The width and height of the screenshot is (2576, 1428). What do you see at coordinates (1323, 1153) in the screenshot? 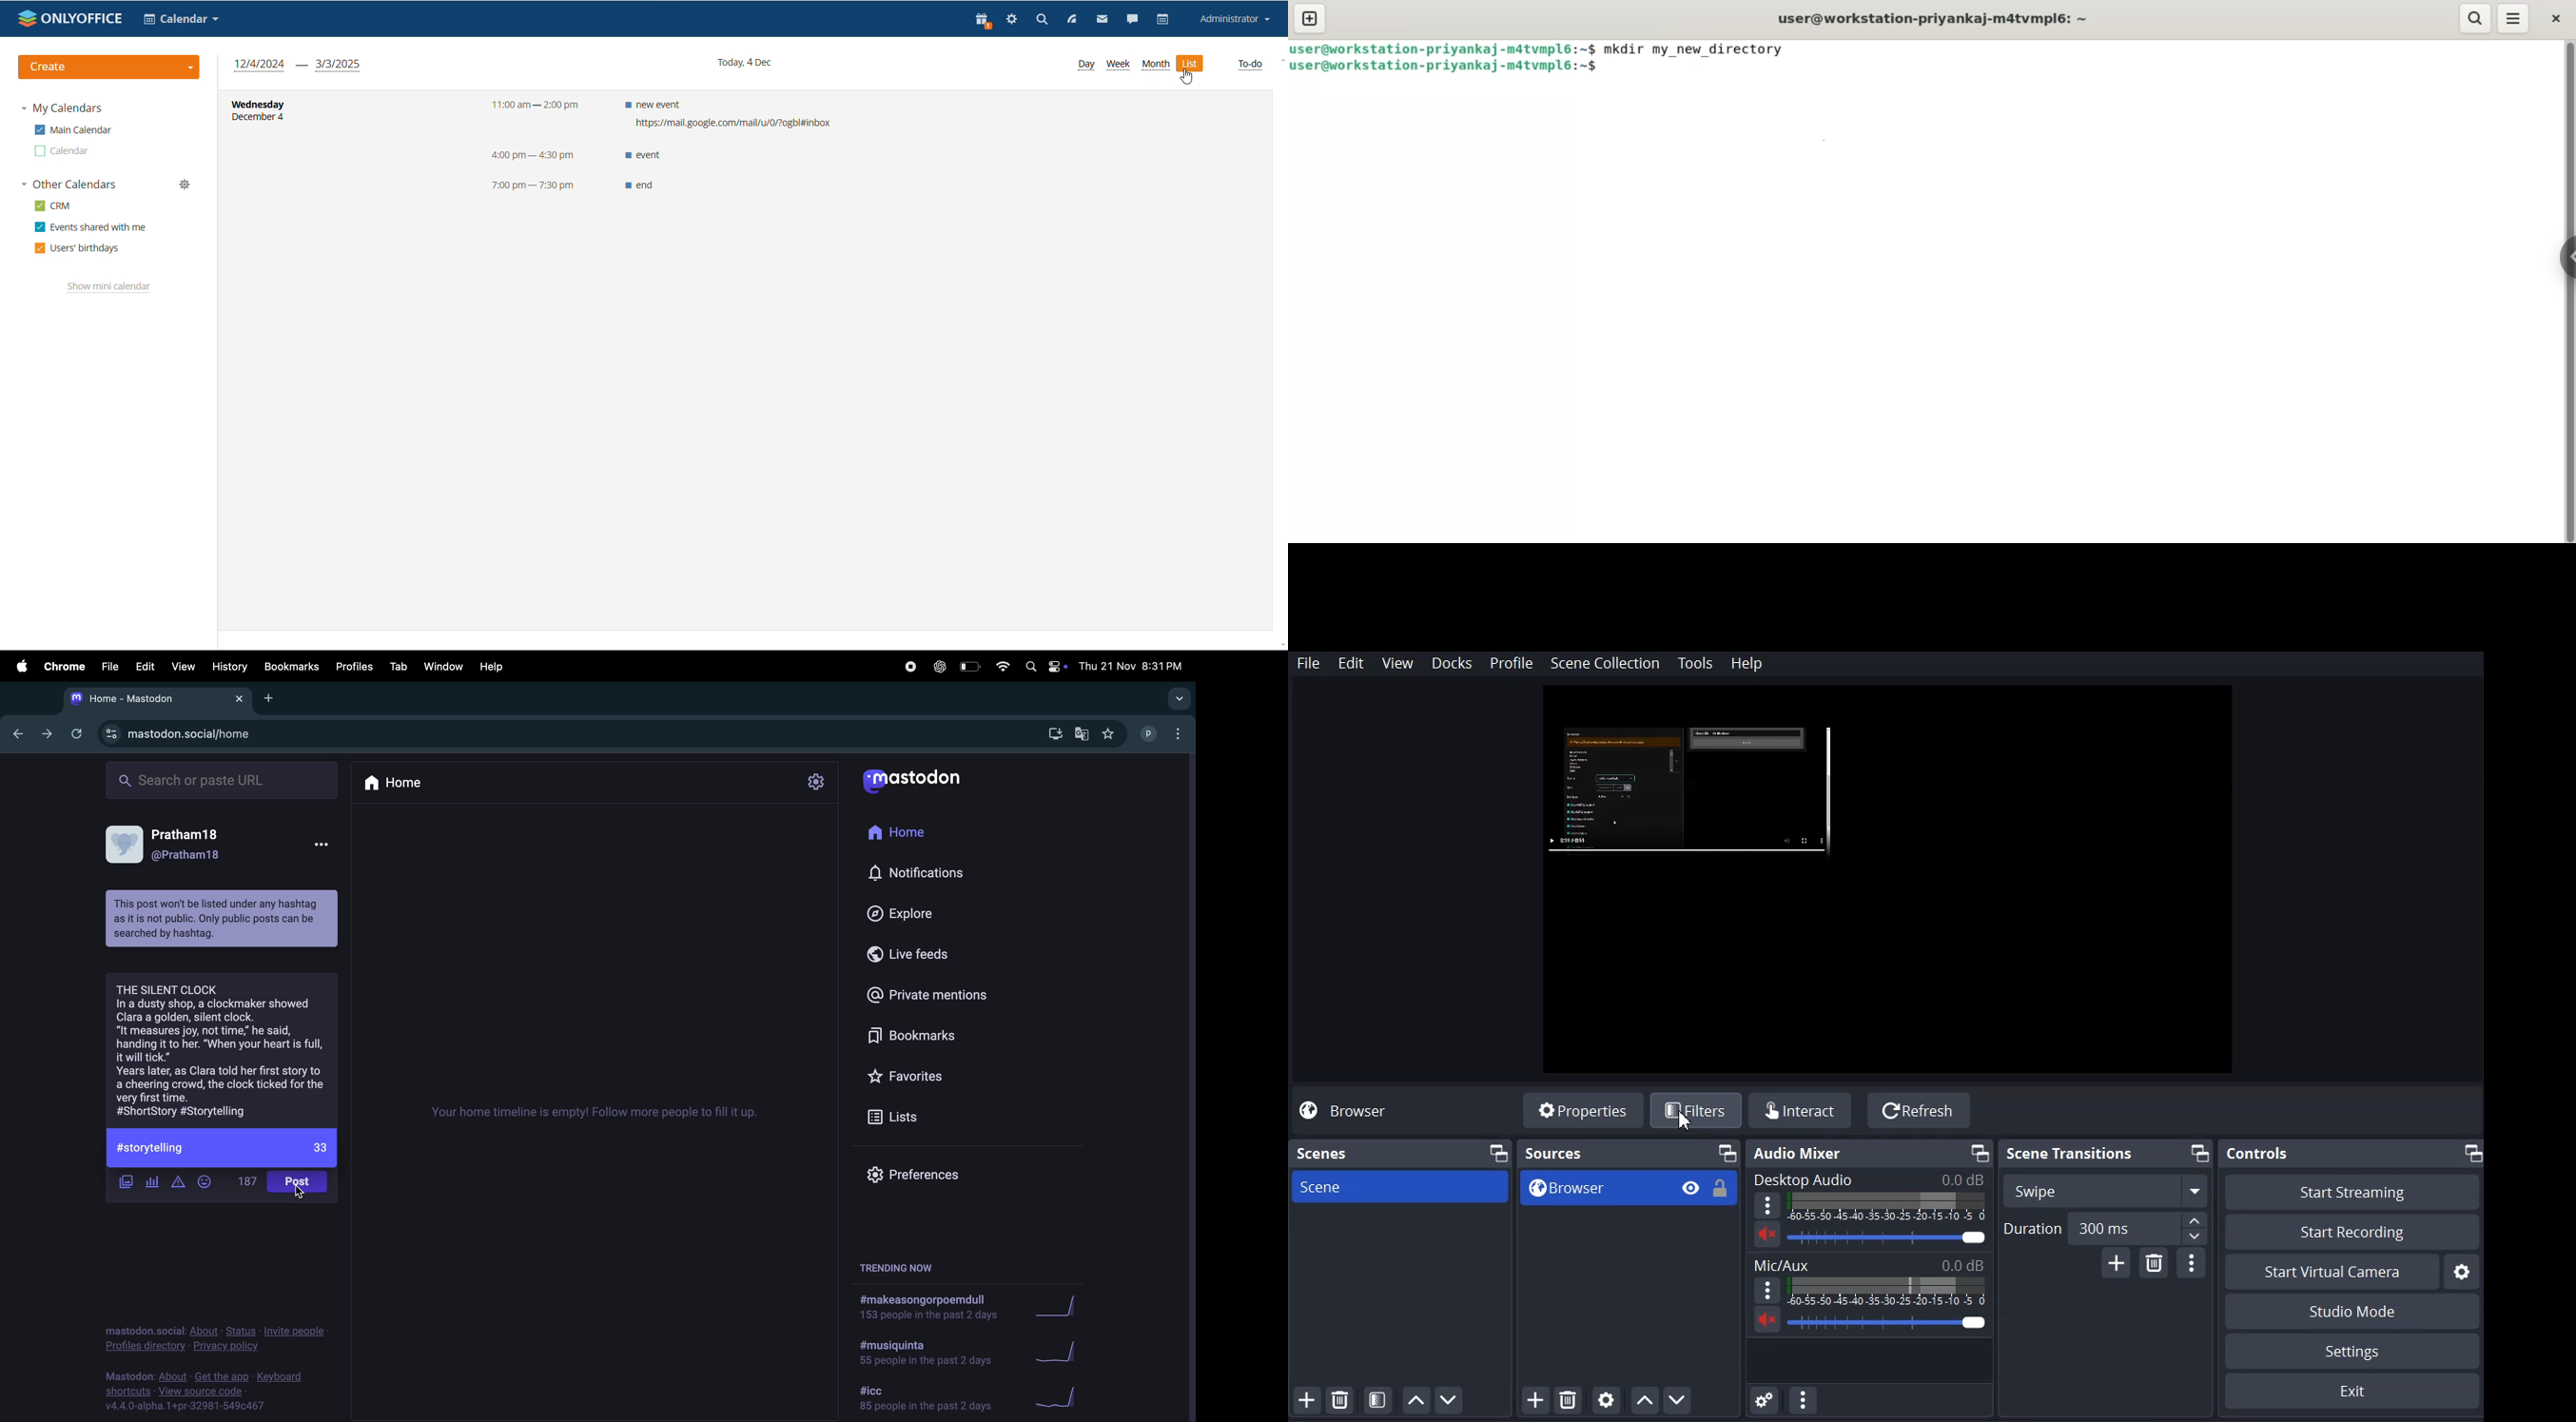
I see `Scene` at bounding box center [1323, 1153].